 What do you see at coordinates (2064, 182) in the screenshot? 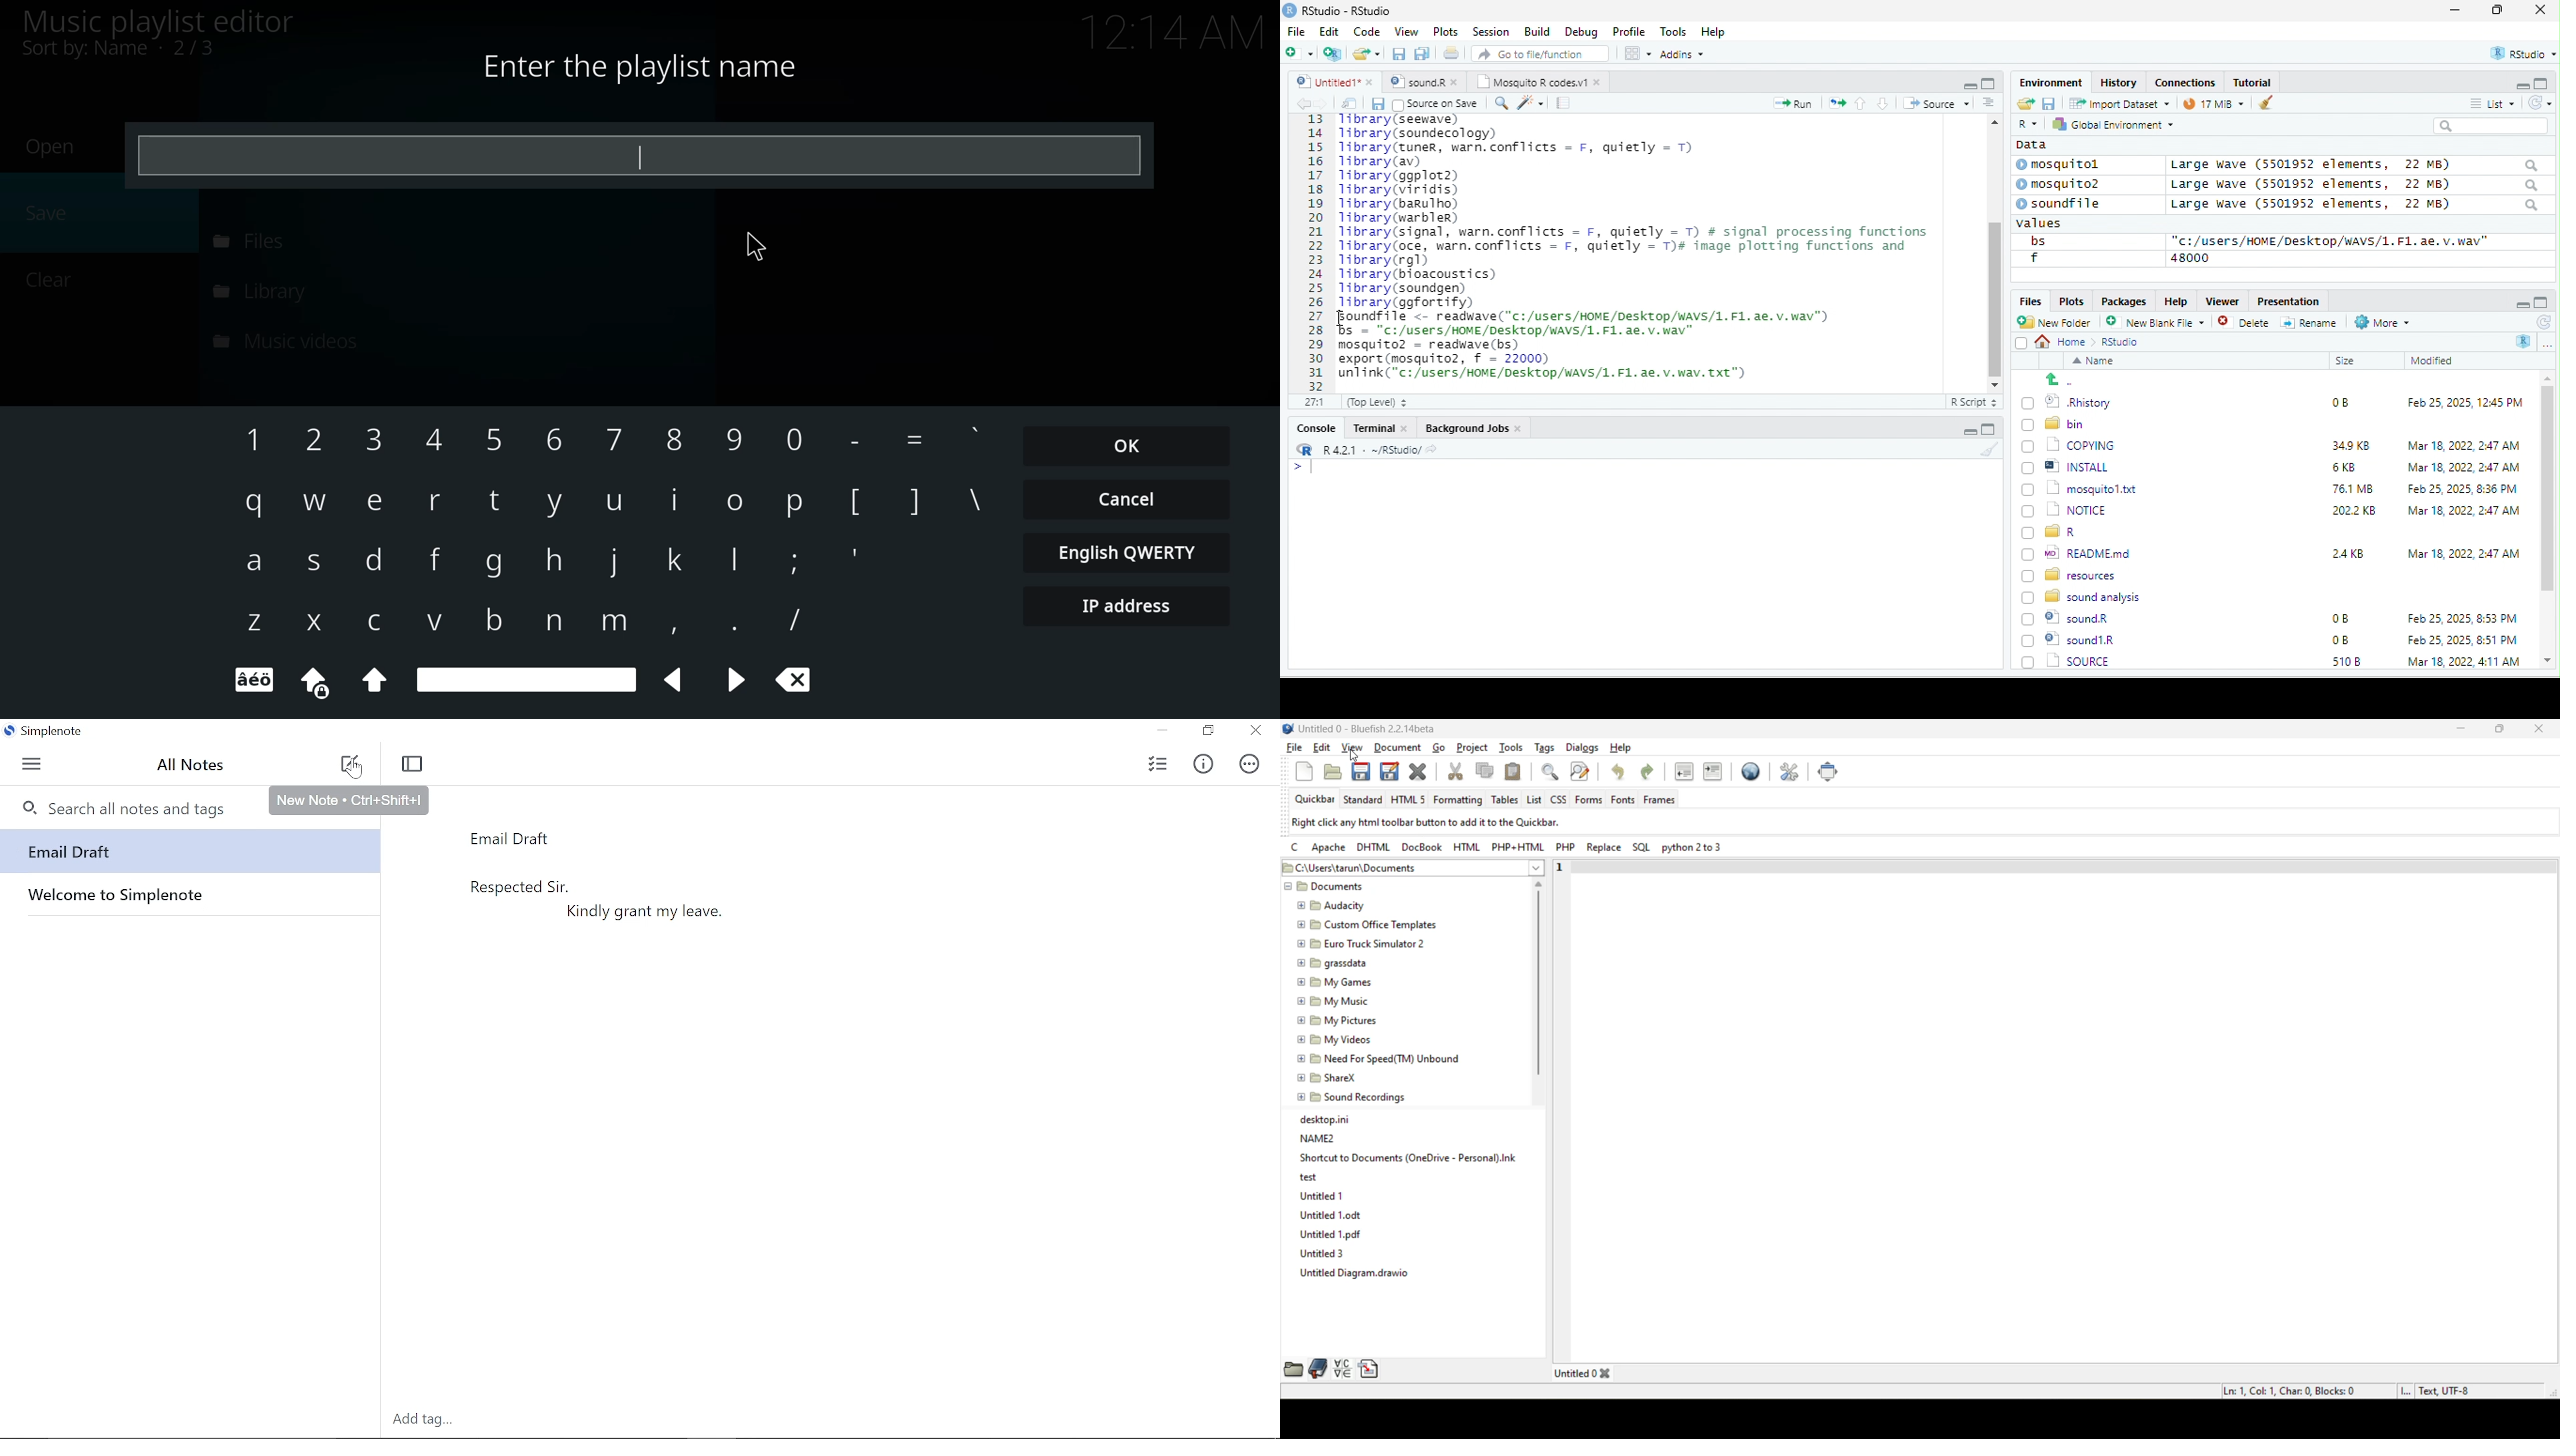
I see `© mosquito?` at bounding box center [2064, 182].